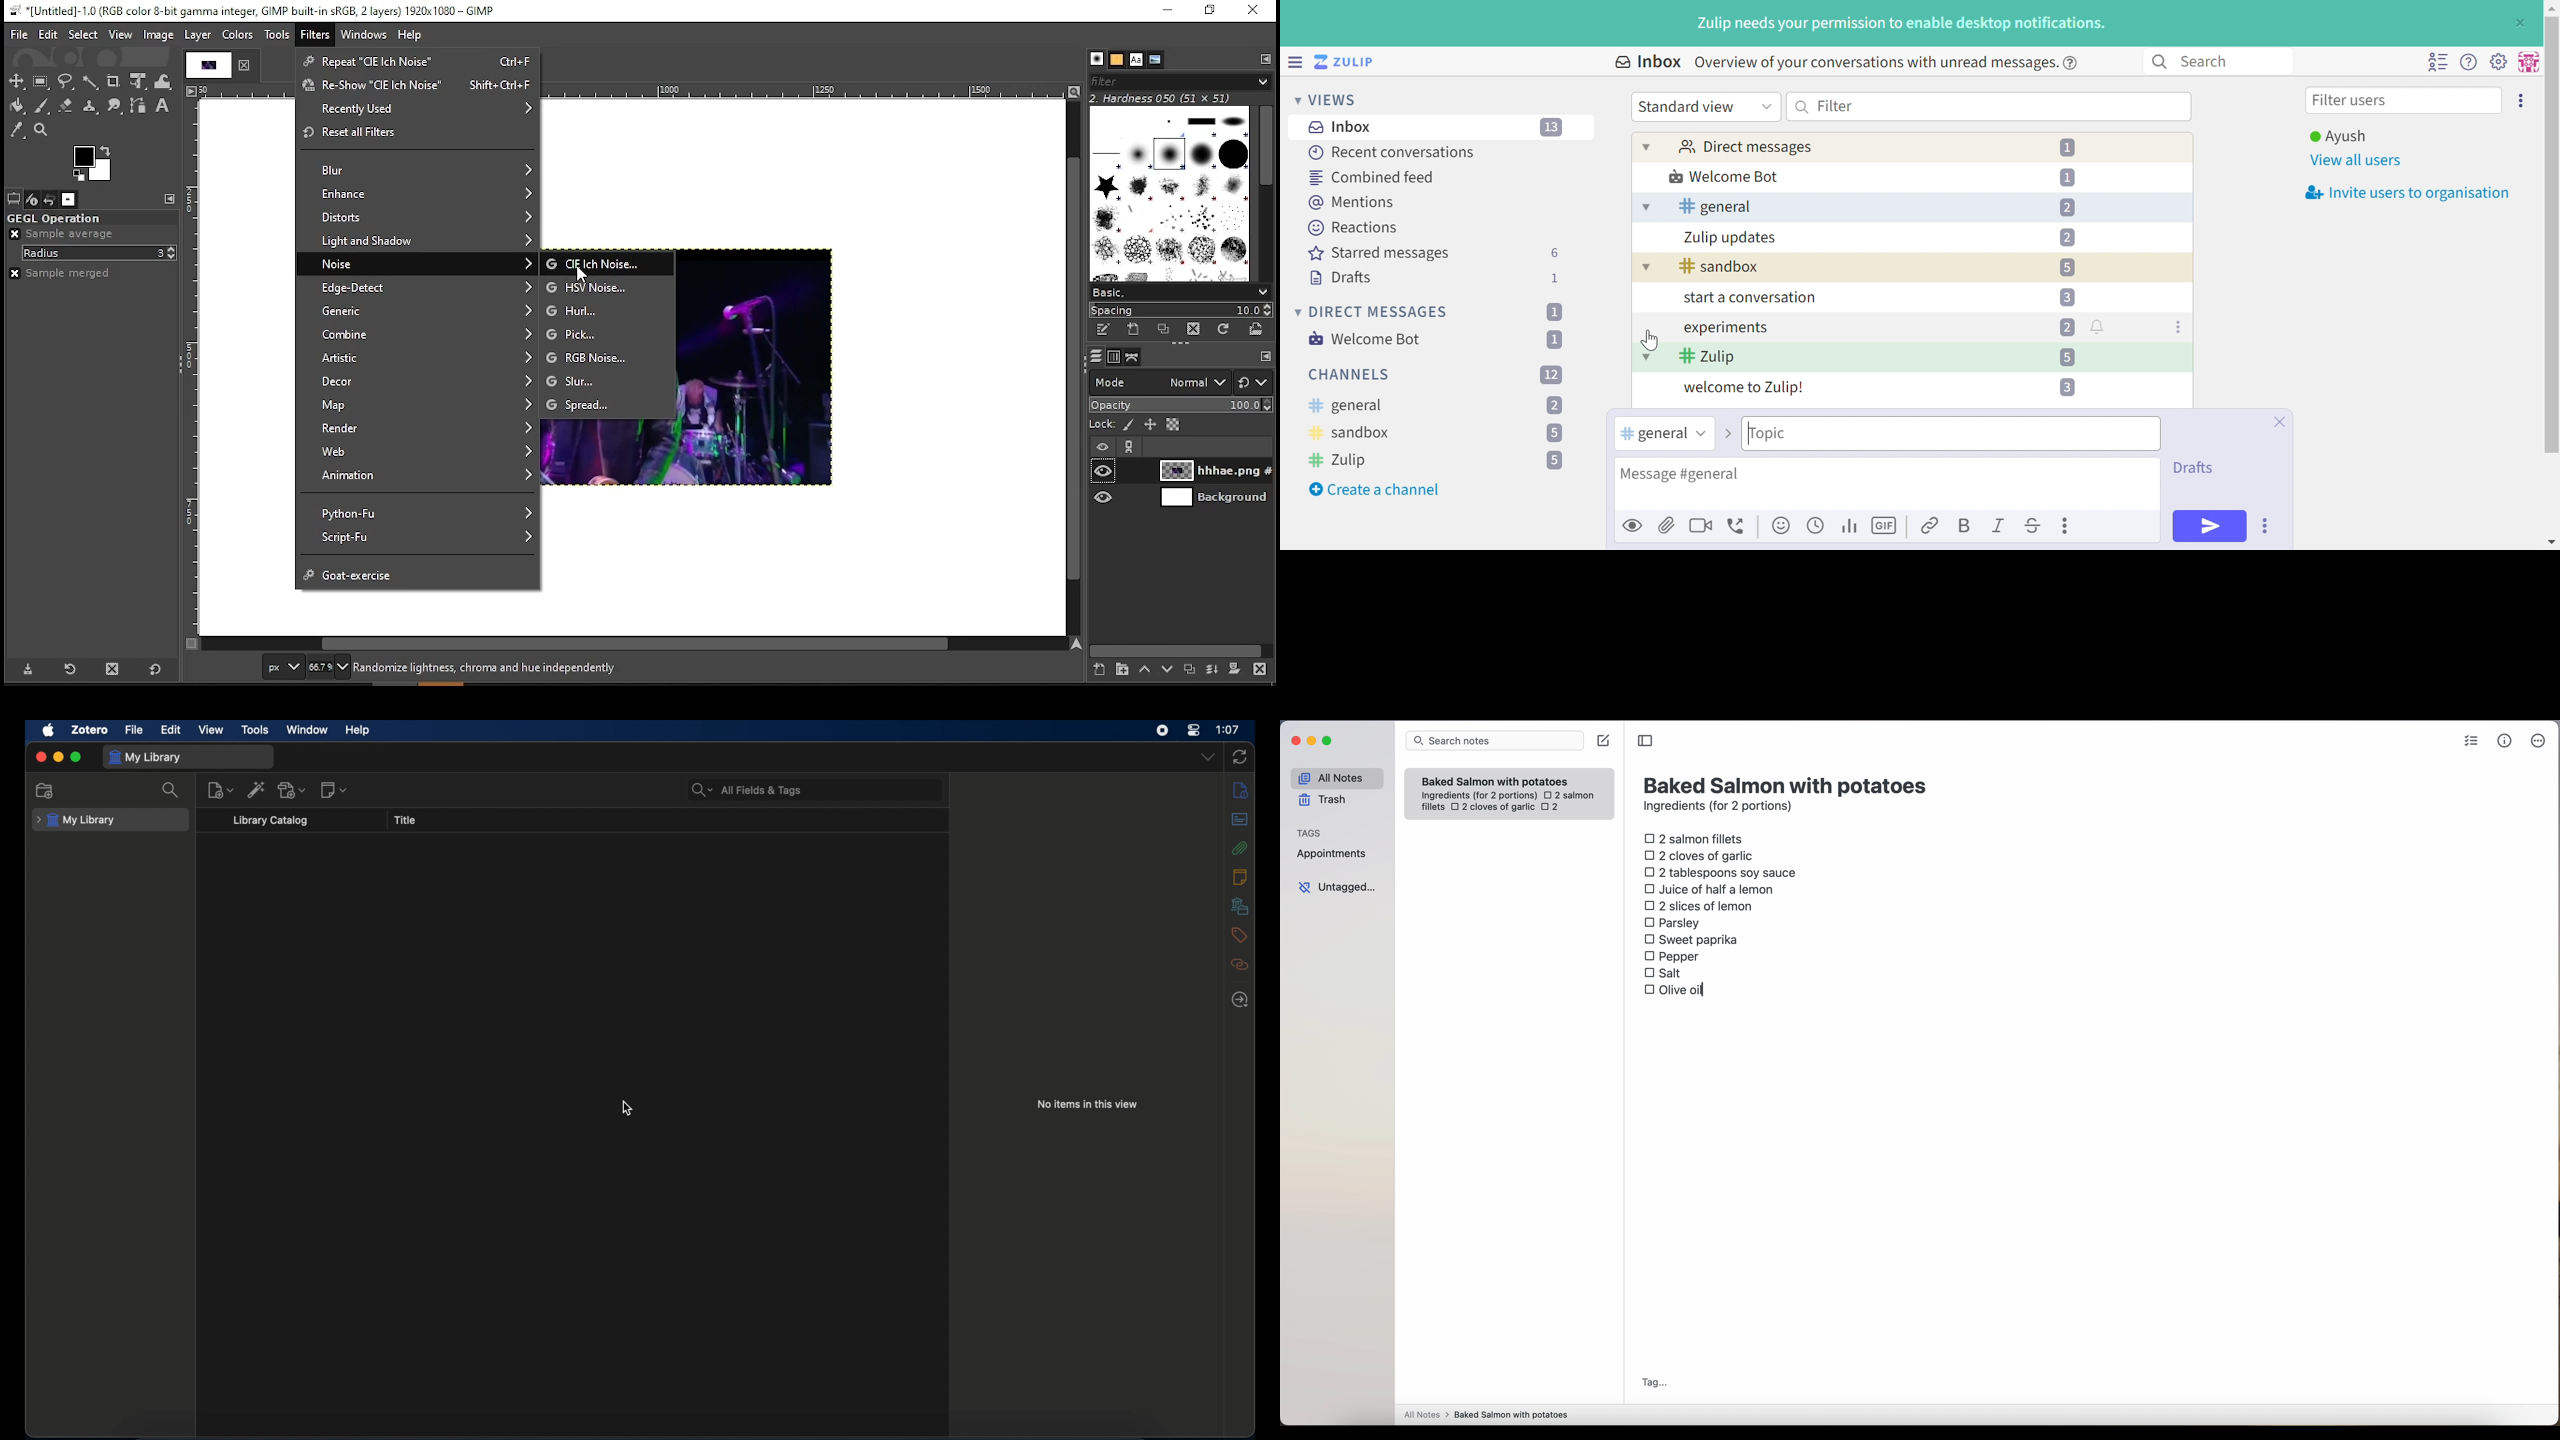  Describe the element at coordinates (2074, 62) in the screenshot. I see `Help Center` at that location.